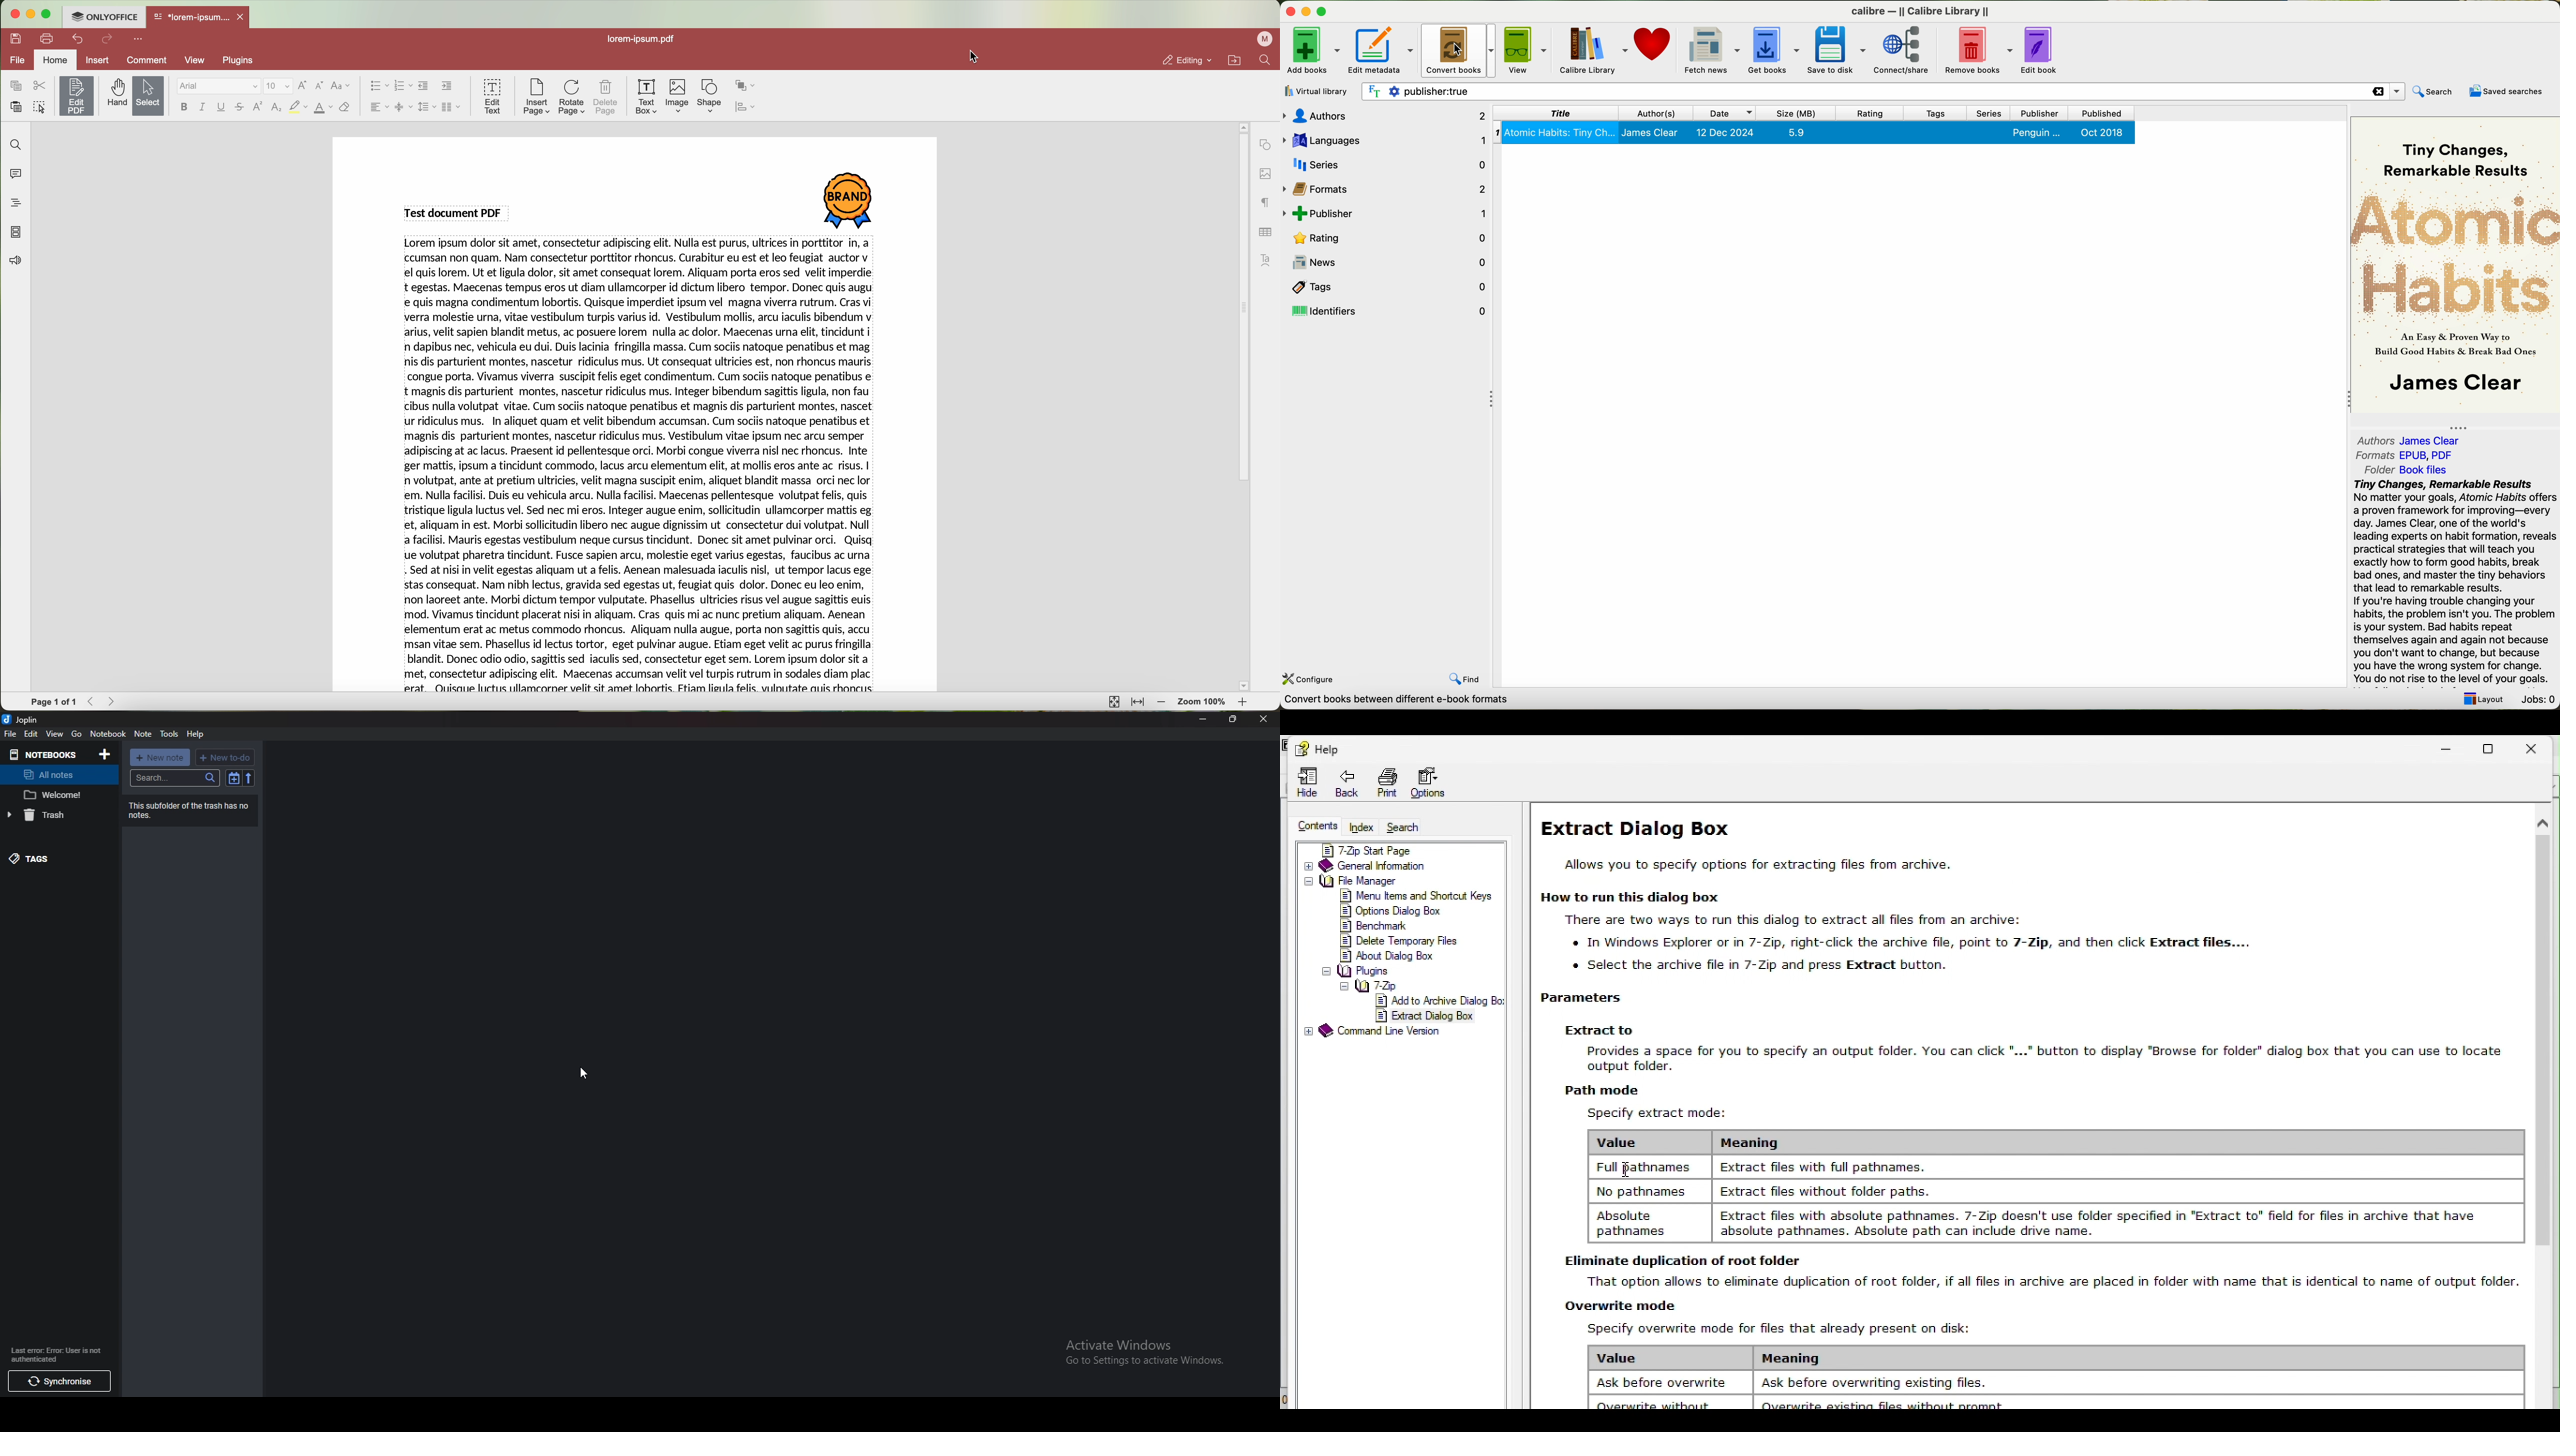 The height and width of the screenshot is (1456, 2576). I want to click on comments, so click(14, 173).